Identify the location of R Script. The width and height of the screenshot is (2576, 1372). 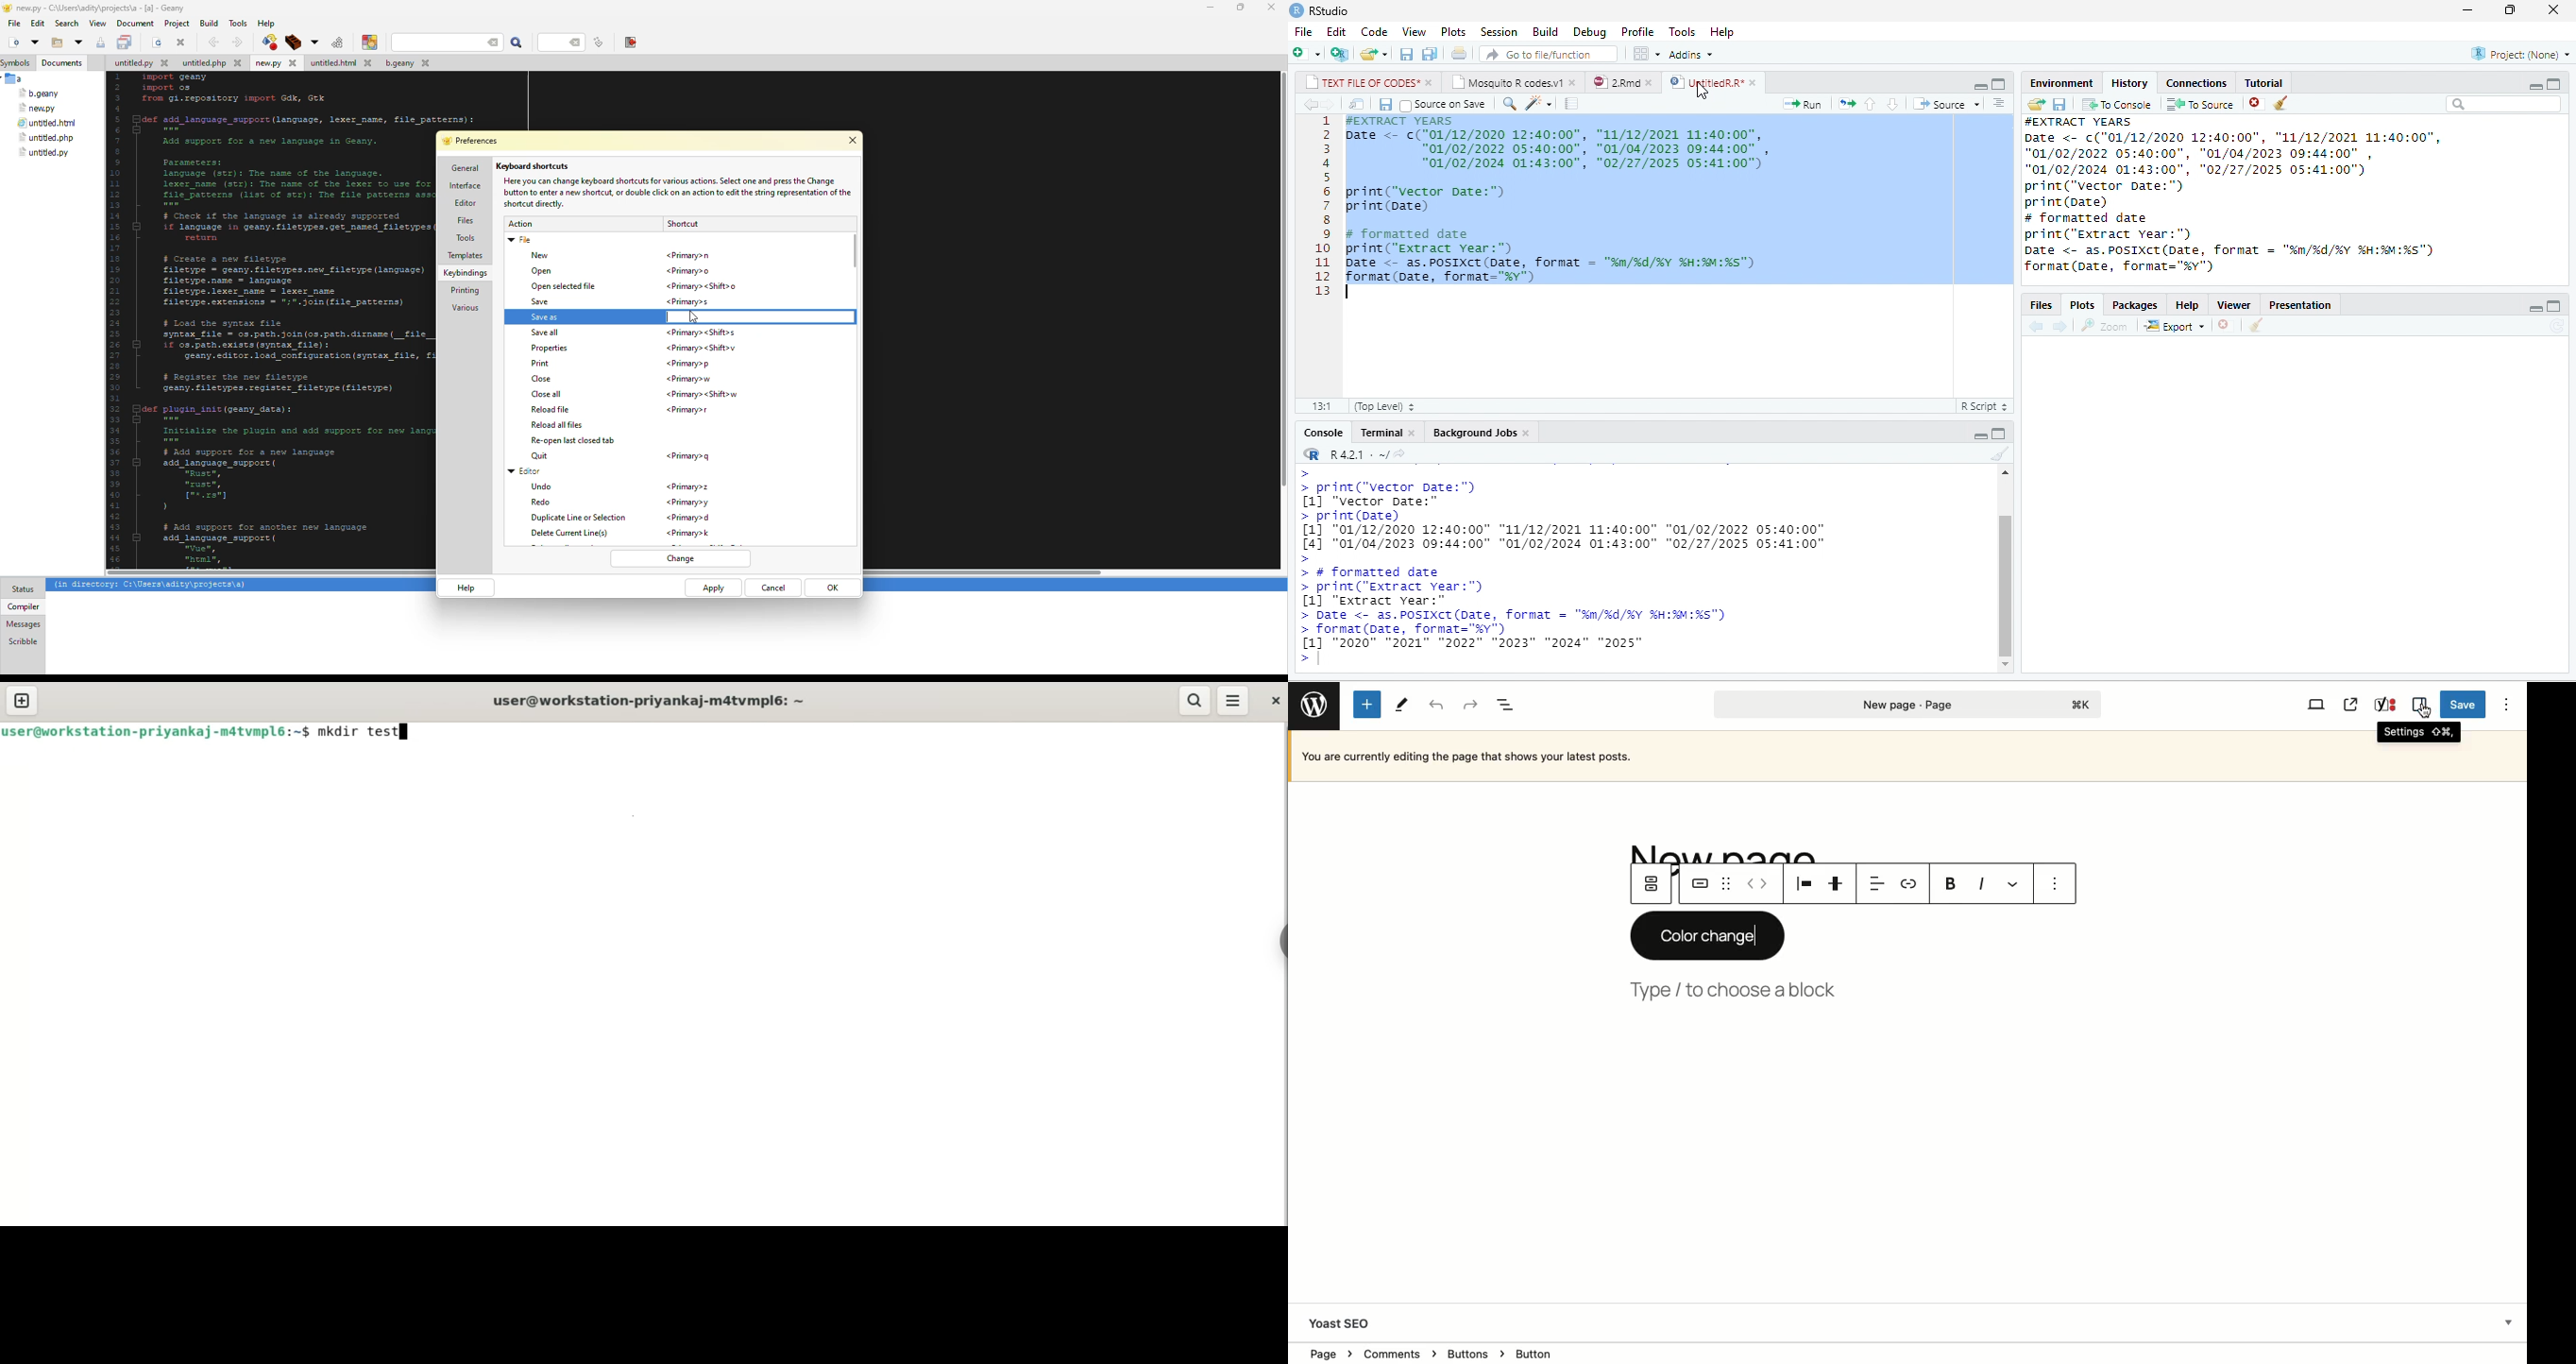
(1983, 405).